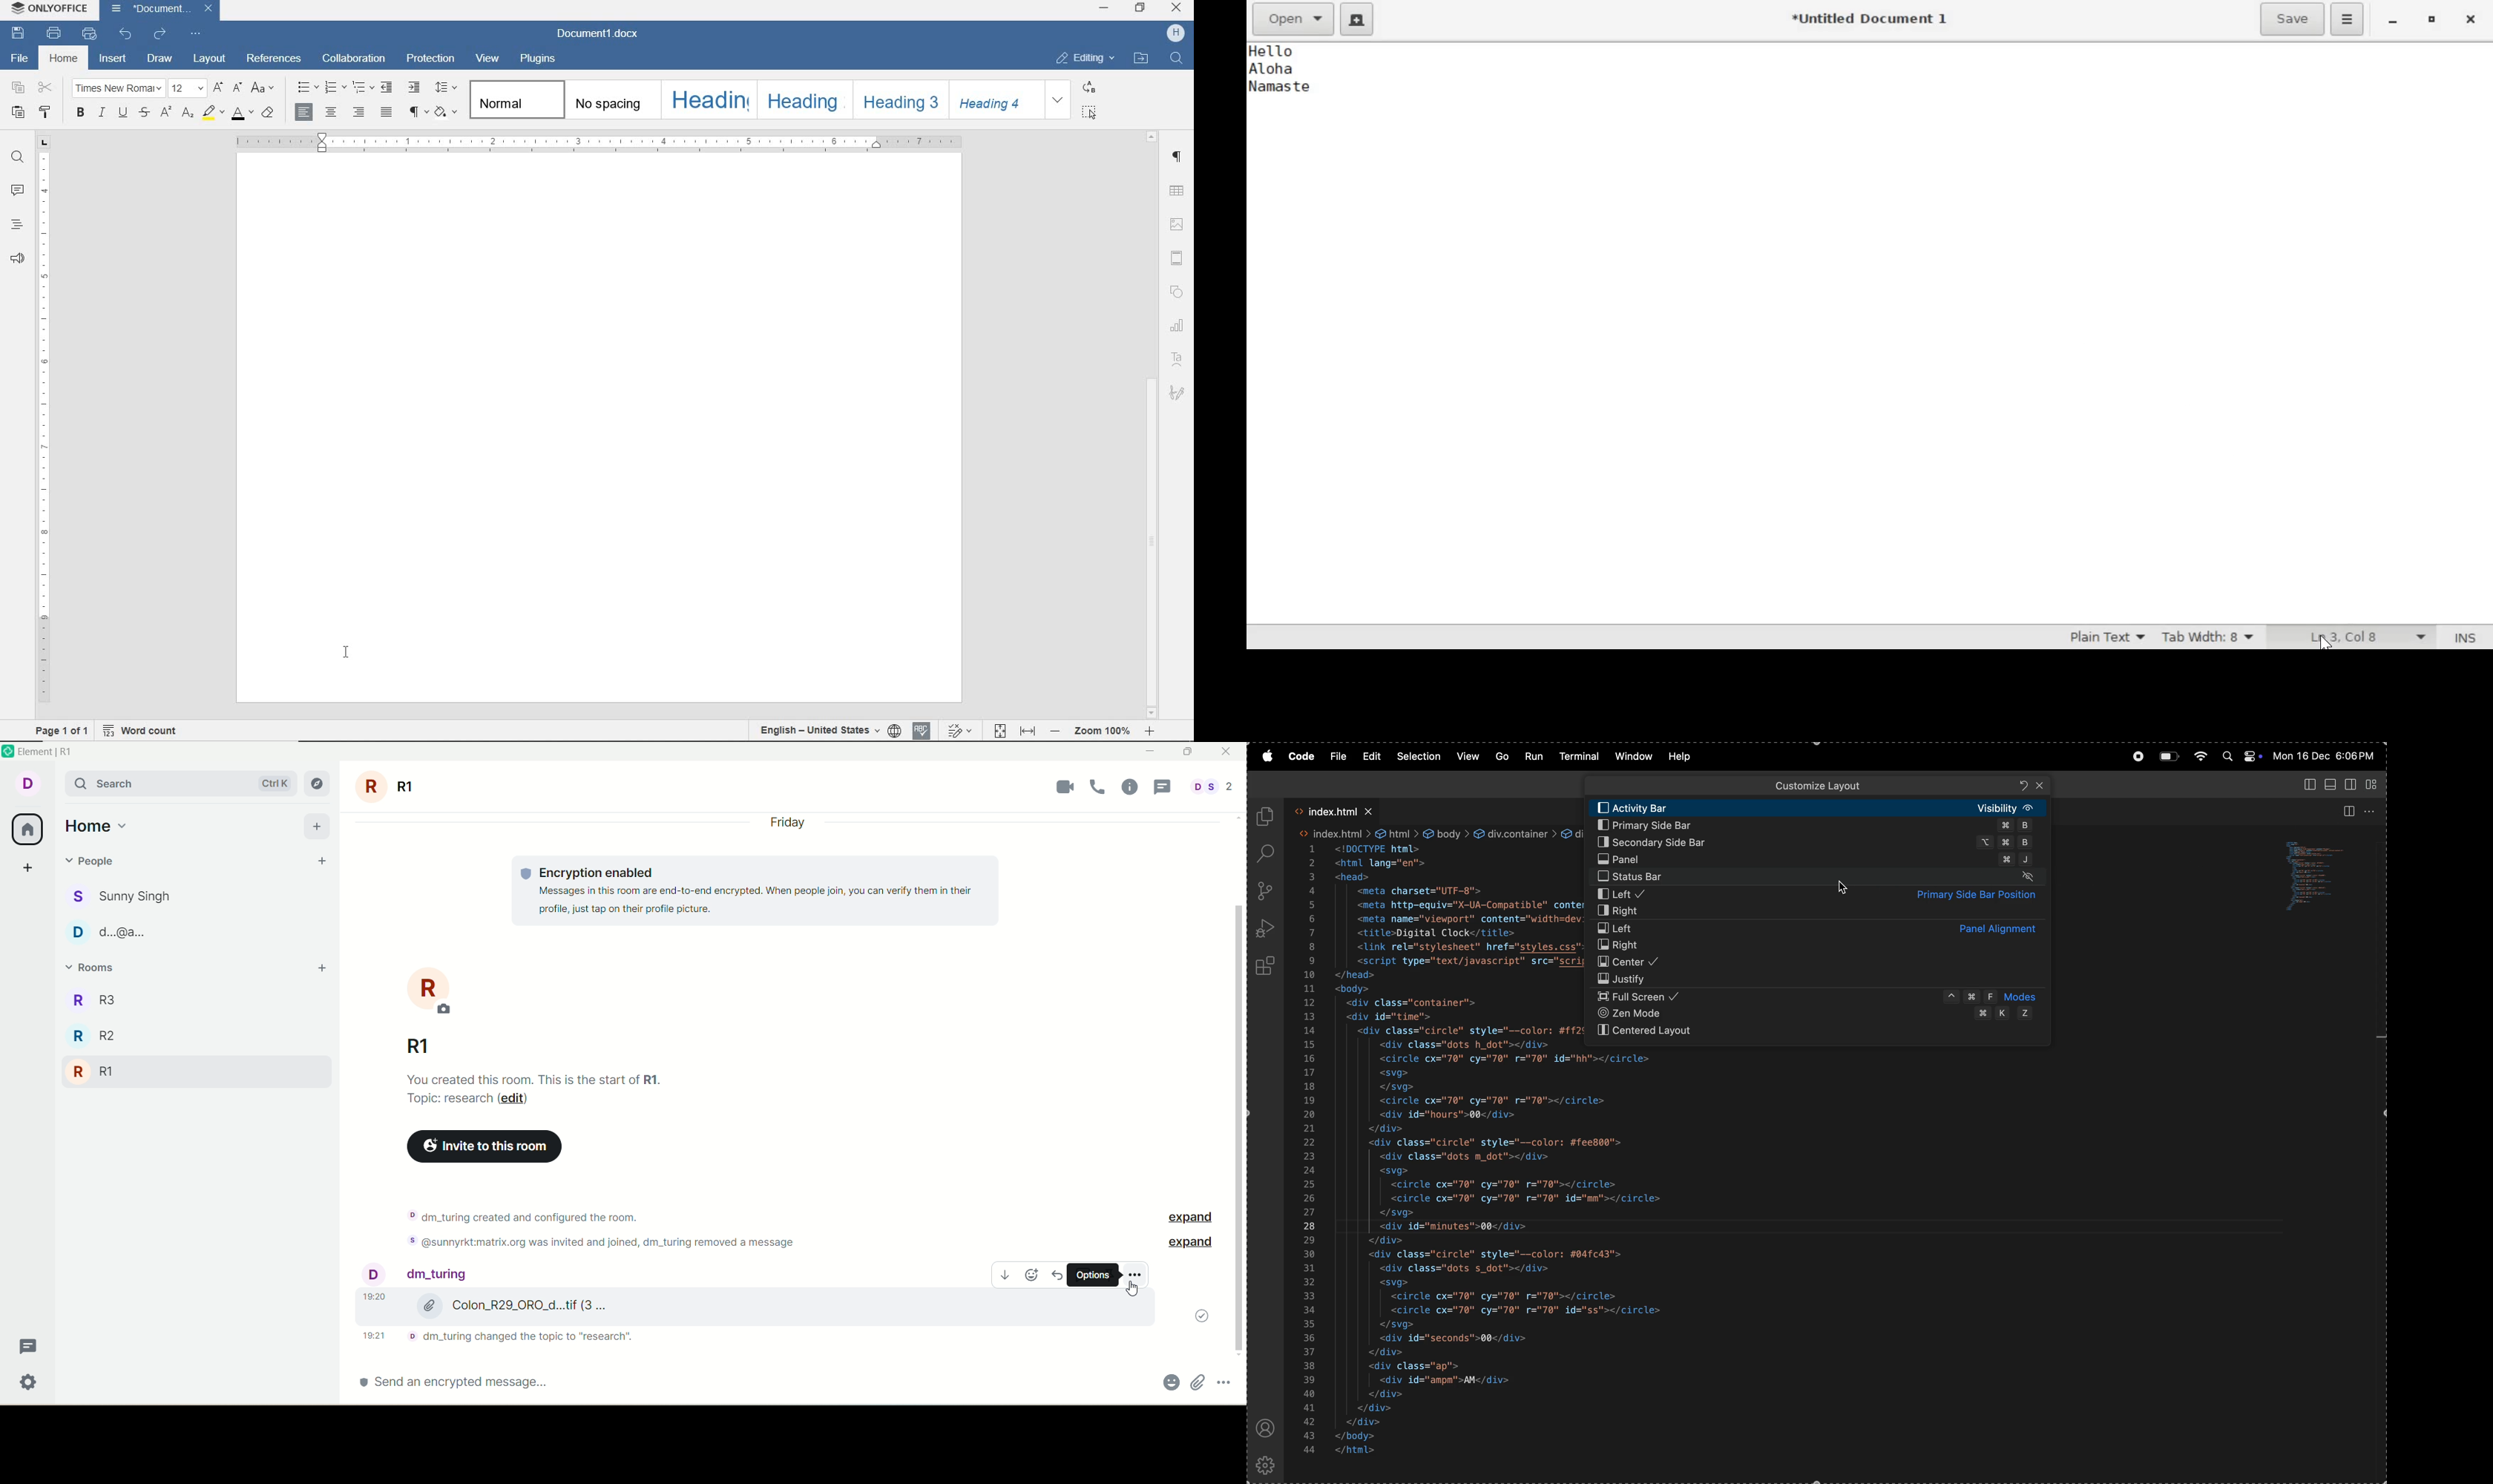 This screenshot has width=2520, height=1484. What do you see at coordinates (1817, 845) in the screenshot?
I see `secondary side bar` at bounding box center [1817, 845].